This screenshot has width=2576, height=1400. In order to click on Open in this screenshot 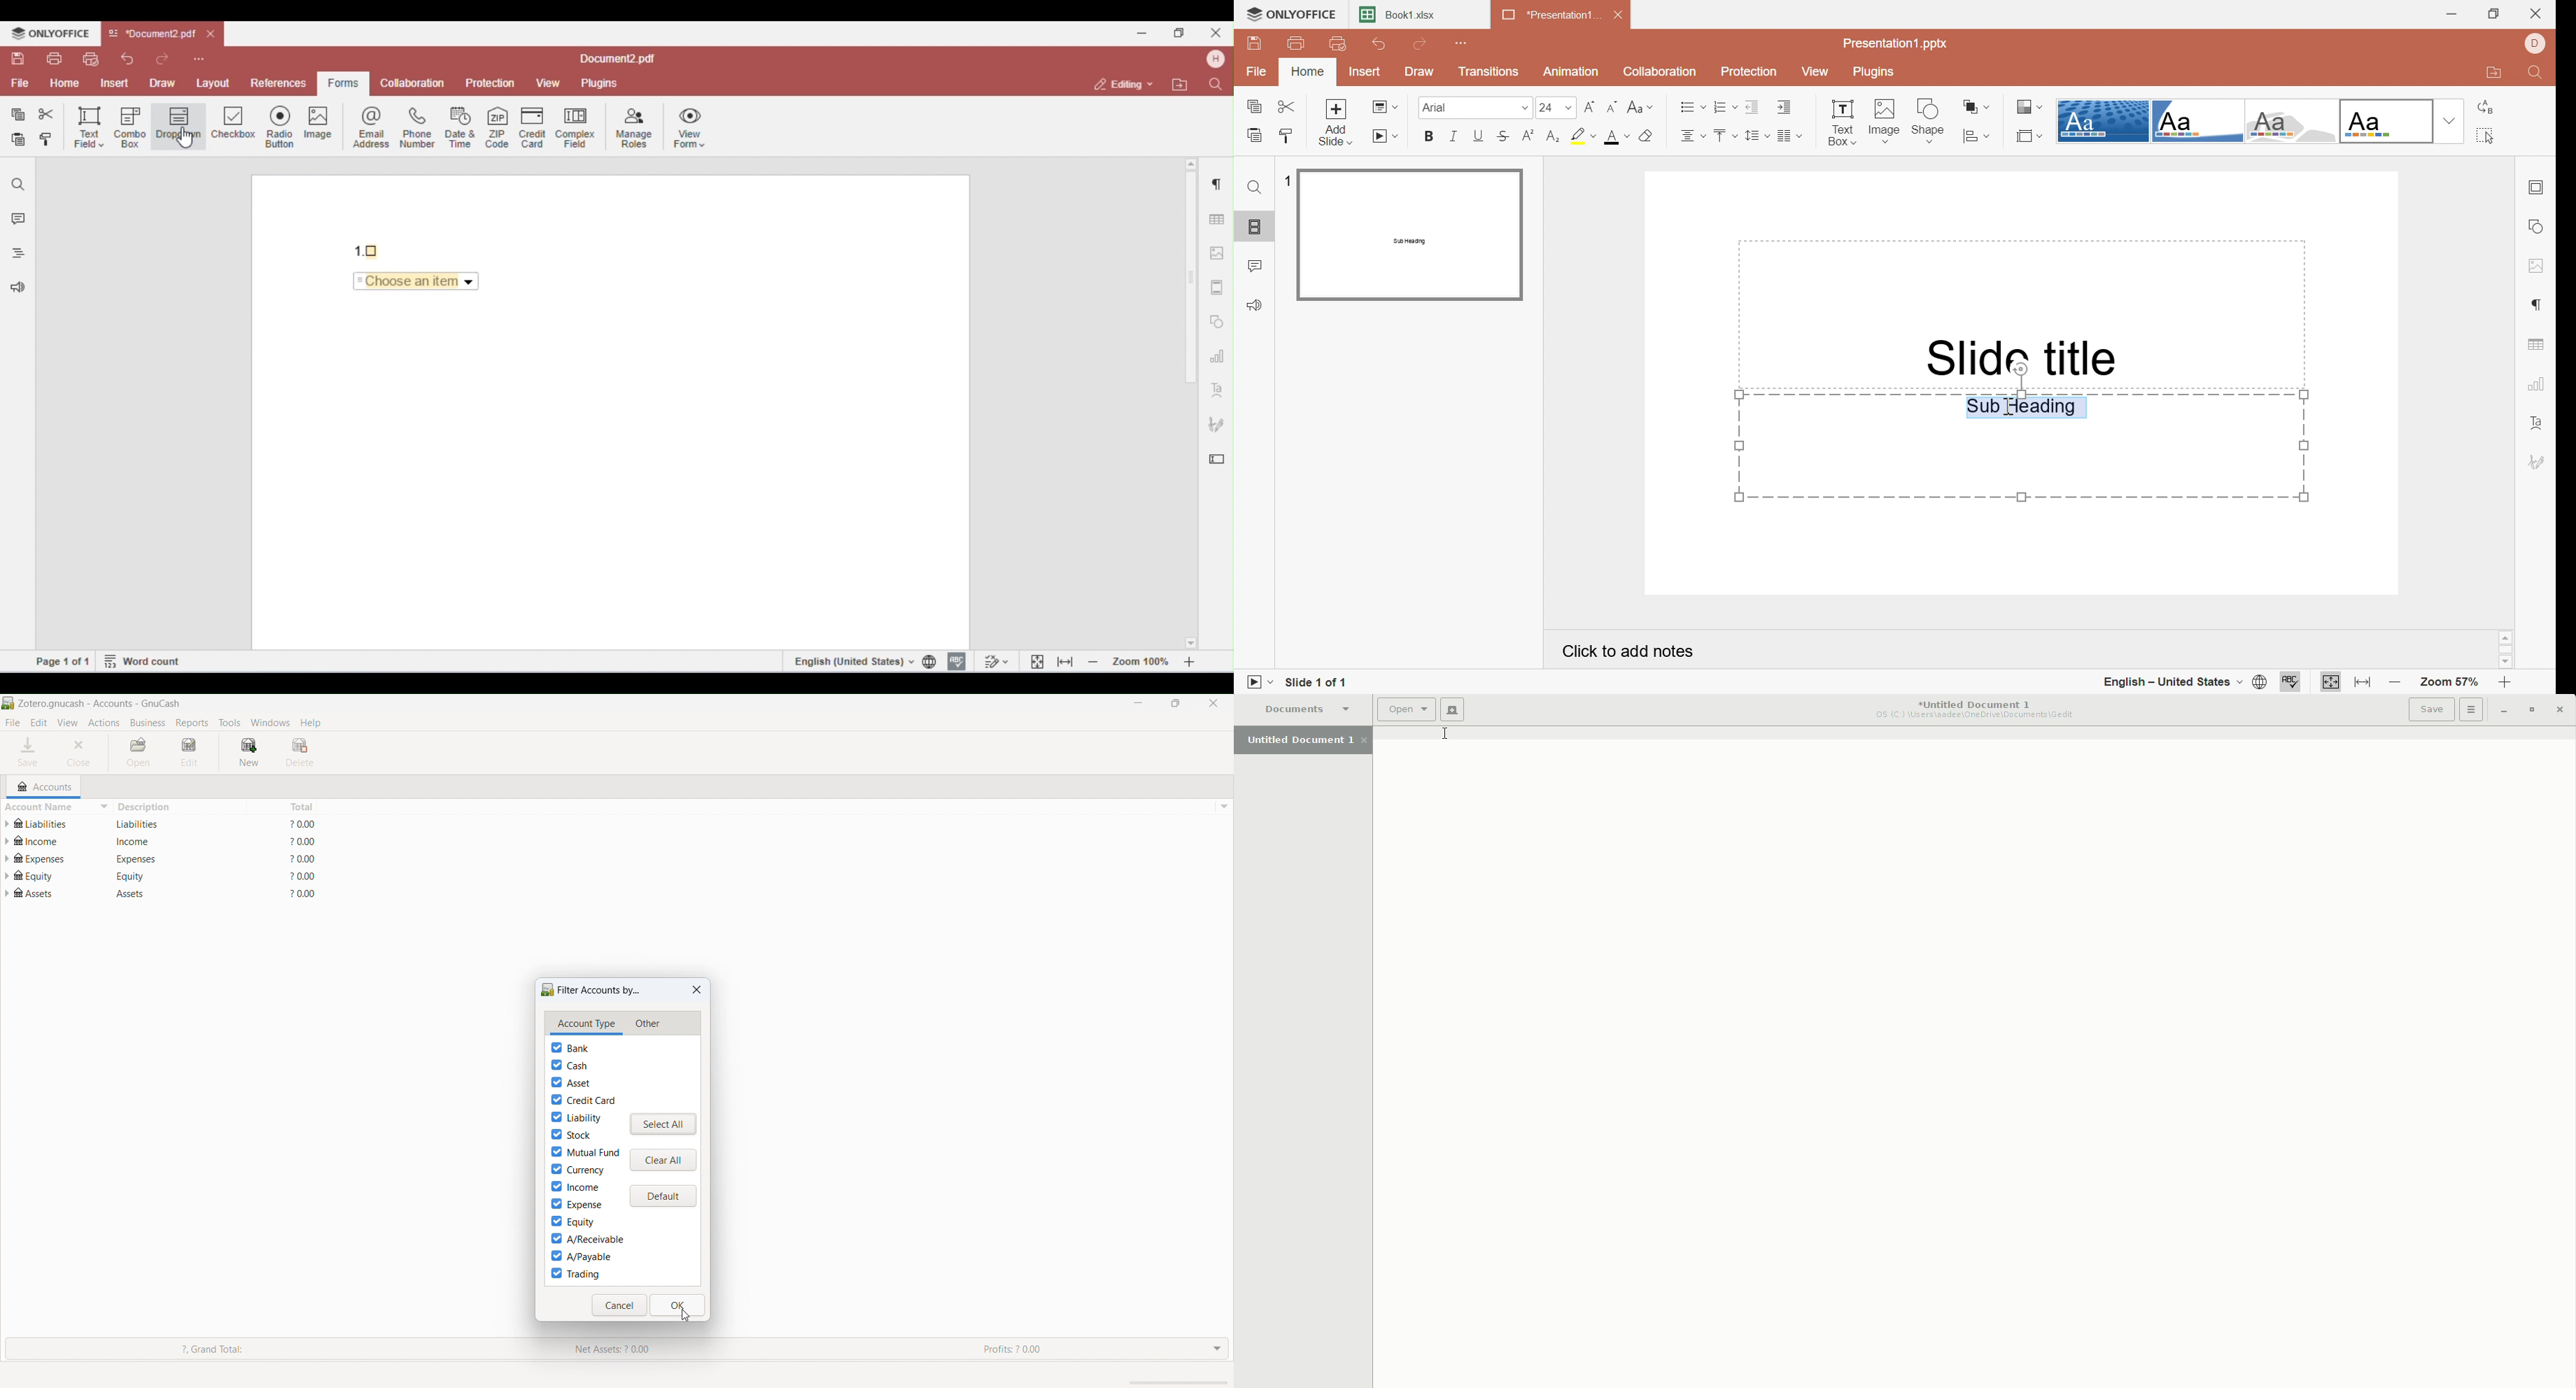, I will do `click(1406, 709)`.